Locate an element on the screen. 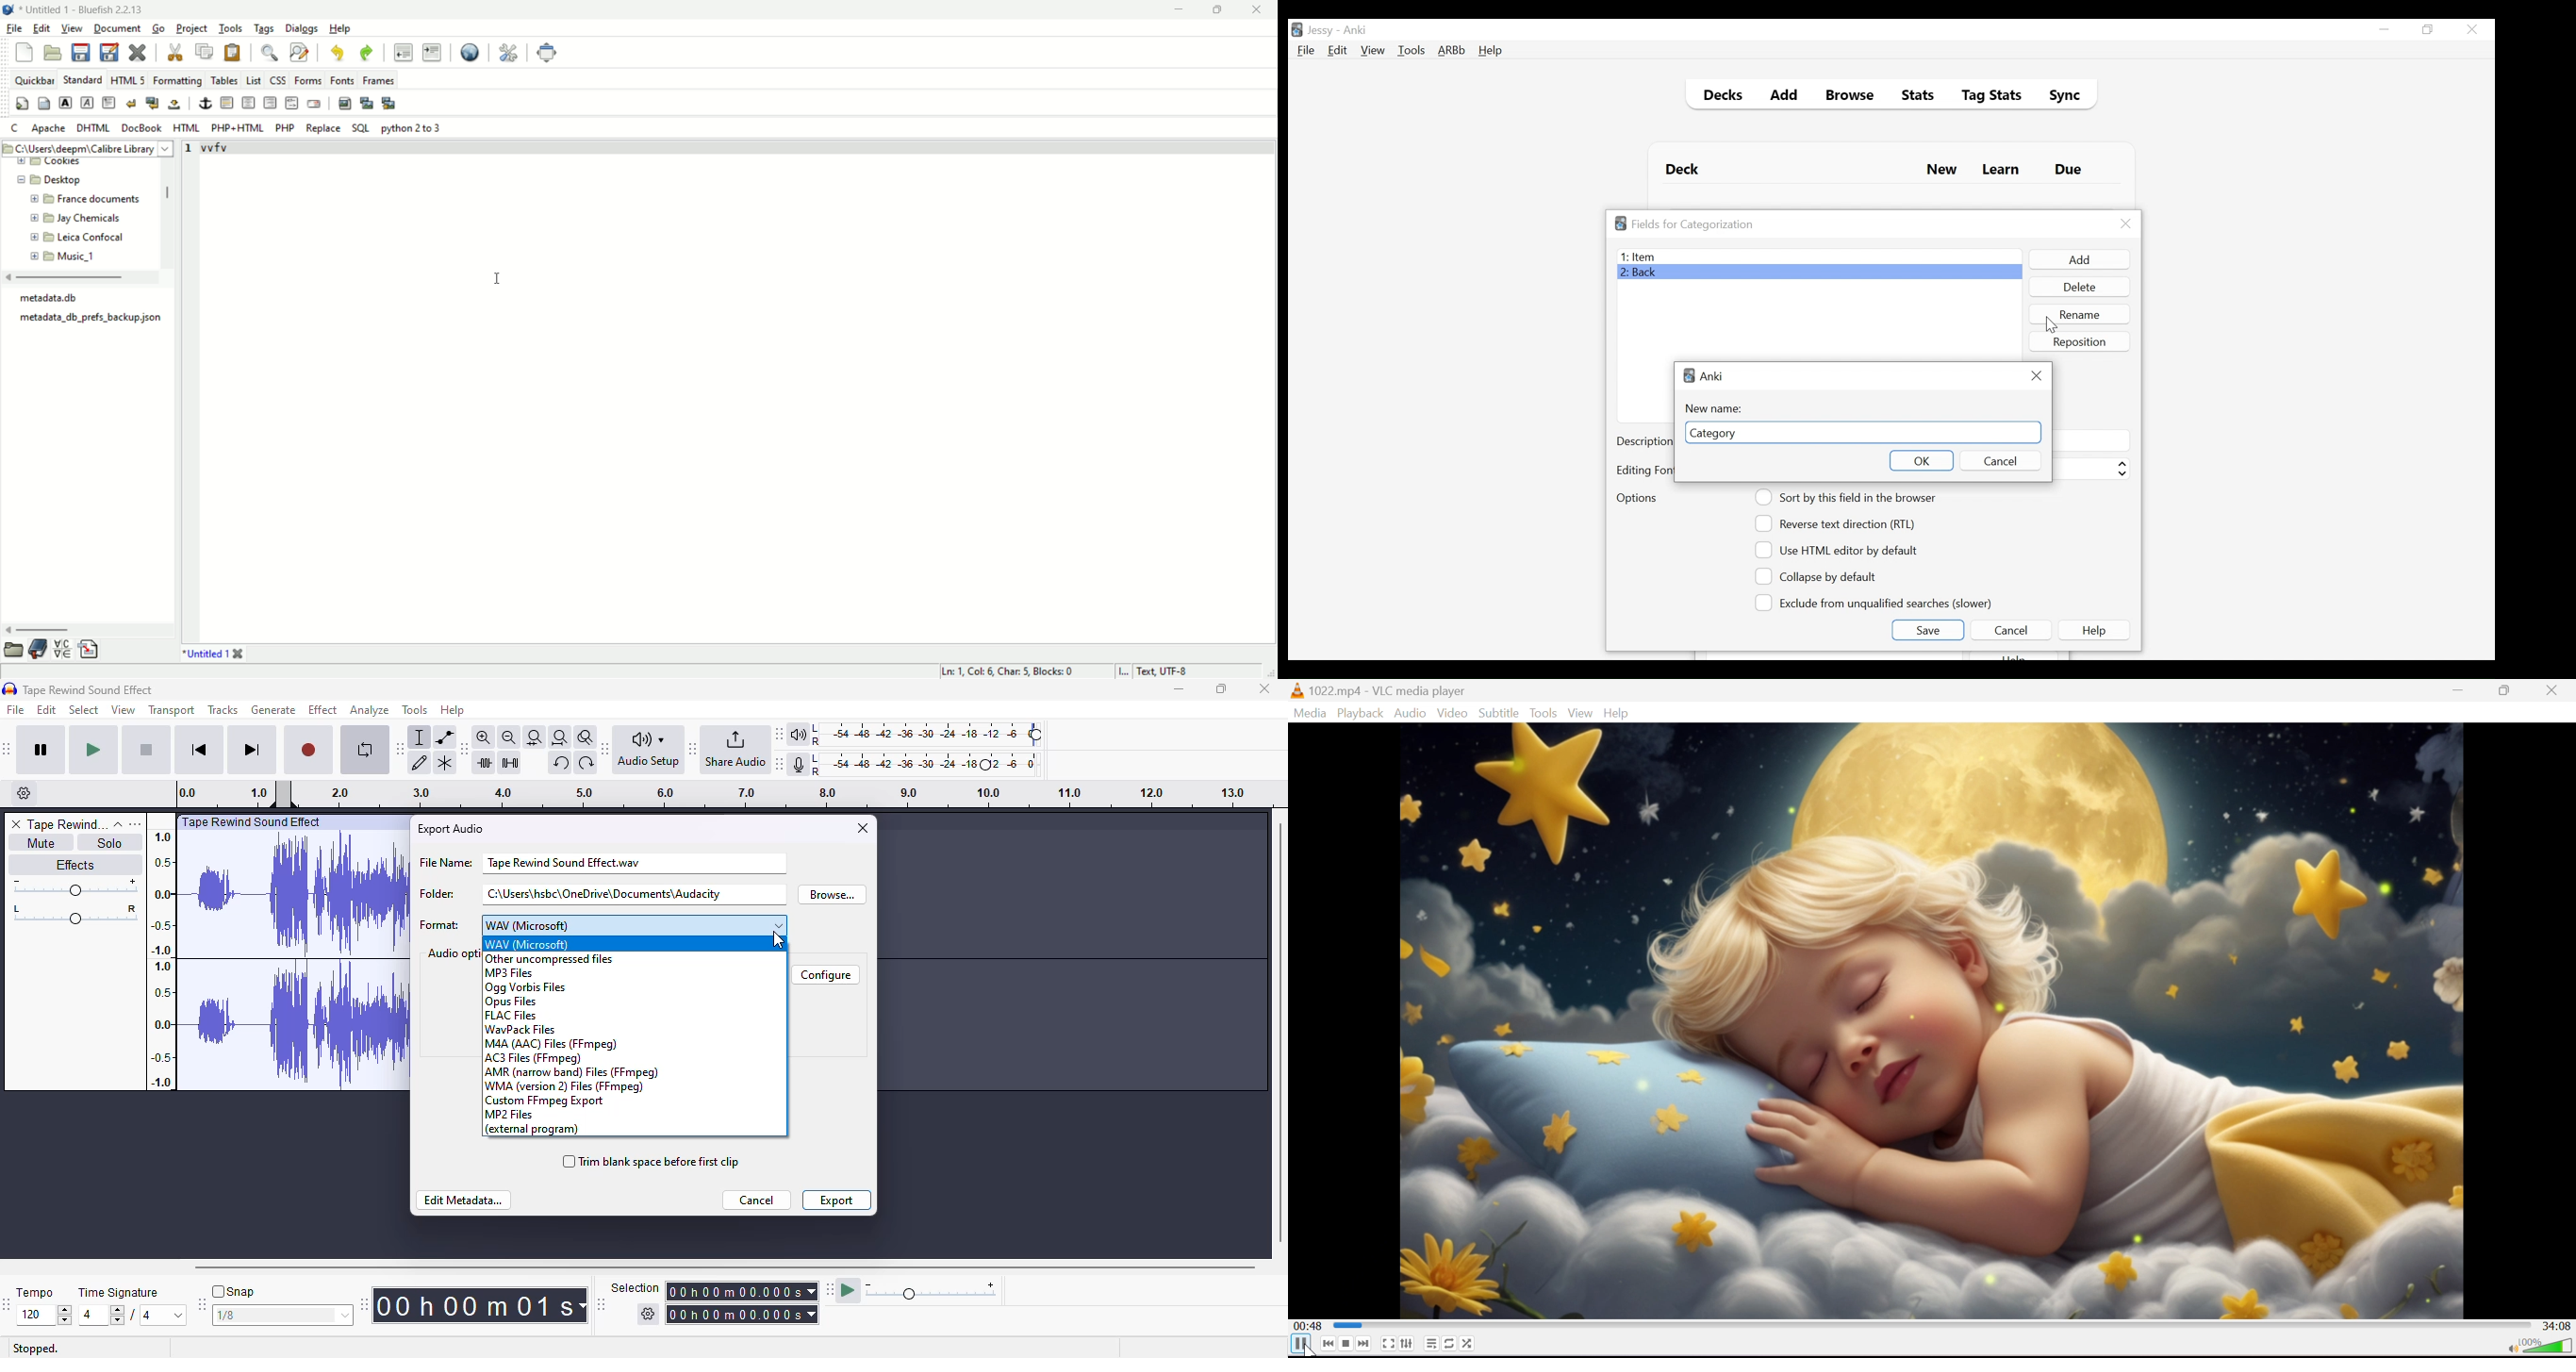 The image size is (2576, 1372).  Music_1 is located at coordinates (77, 256).